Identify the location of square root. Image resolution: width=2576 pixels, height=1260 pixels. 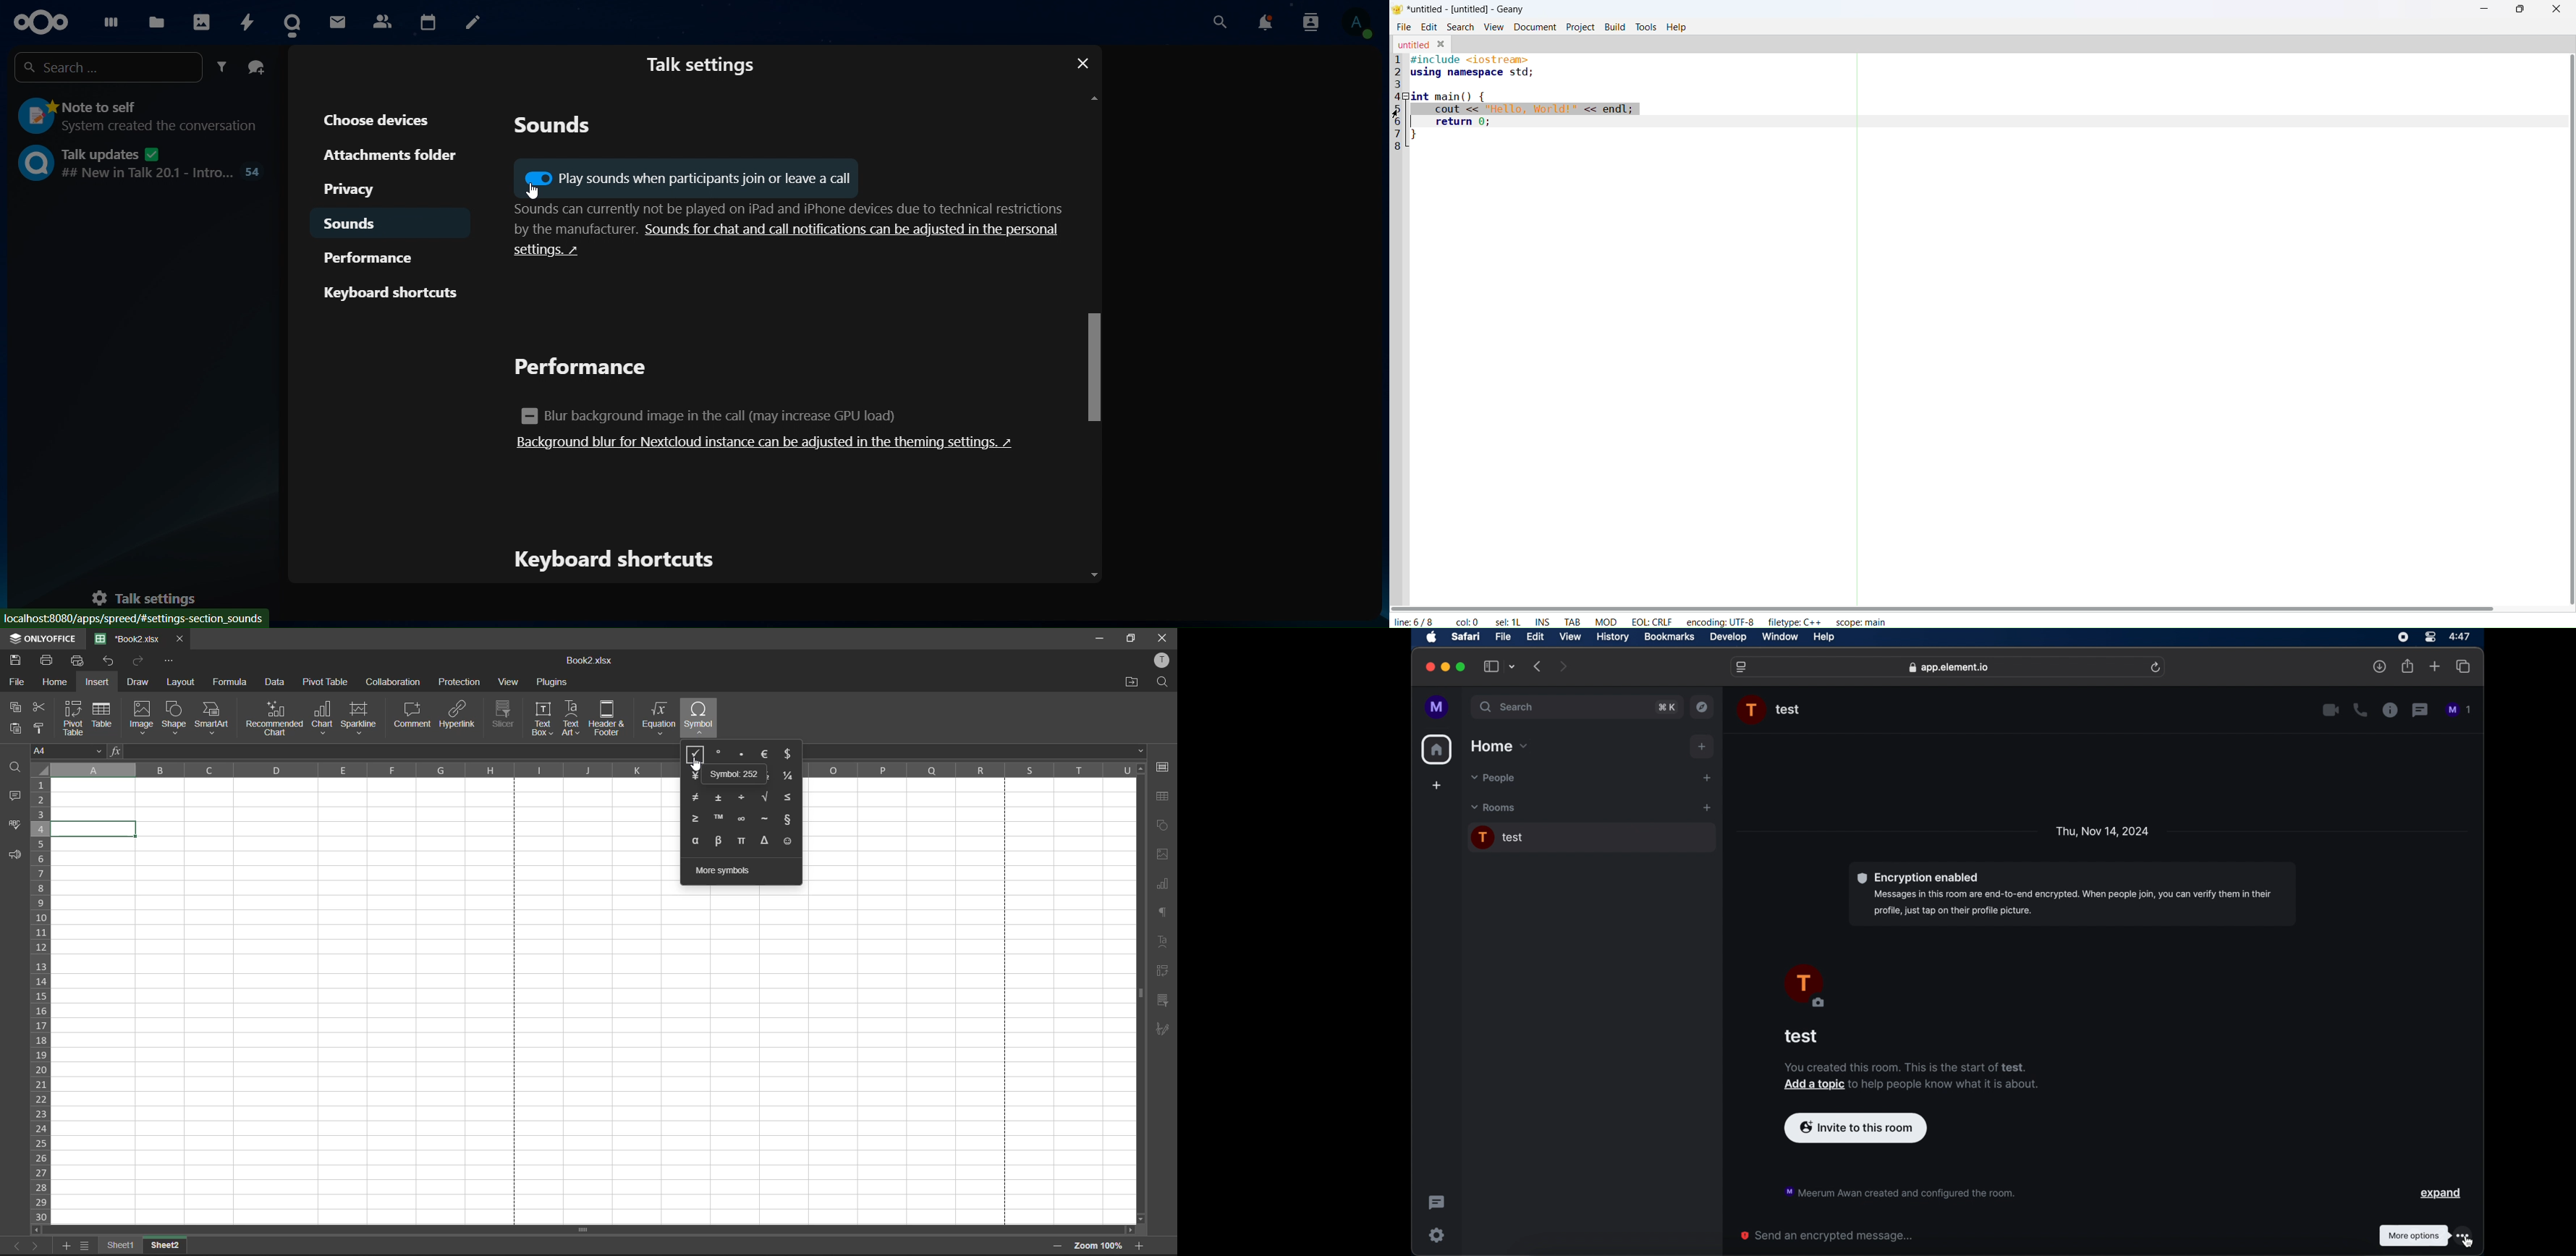
(764, 797).